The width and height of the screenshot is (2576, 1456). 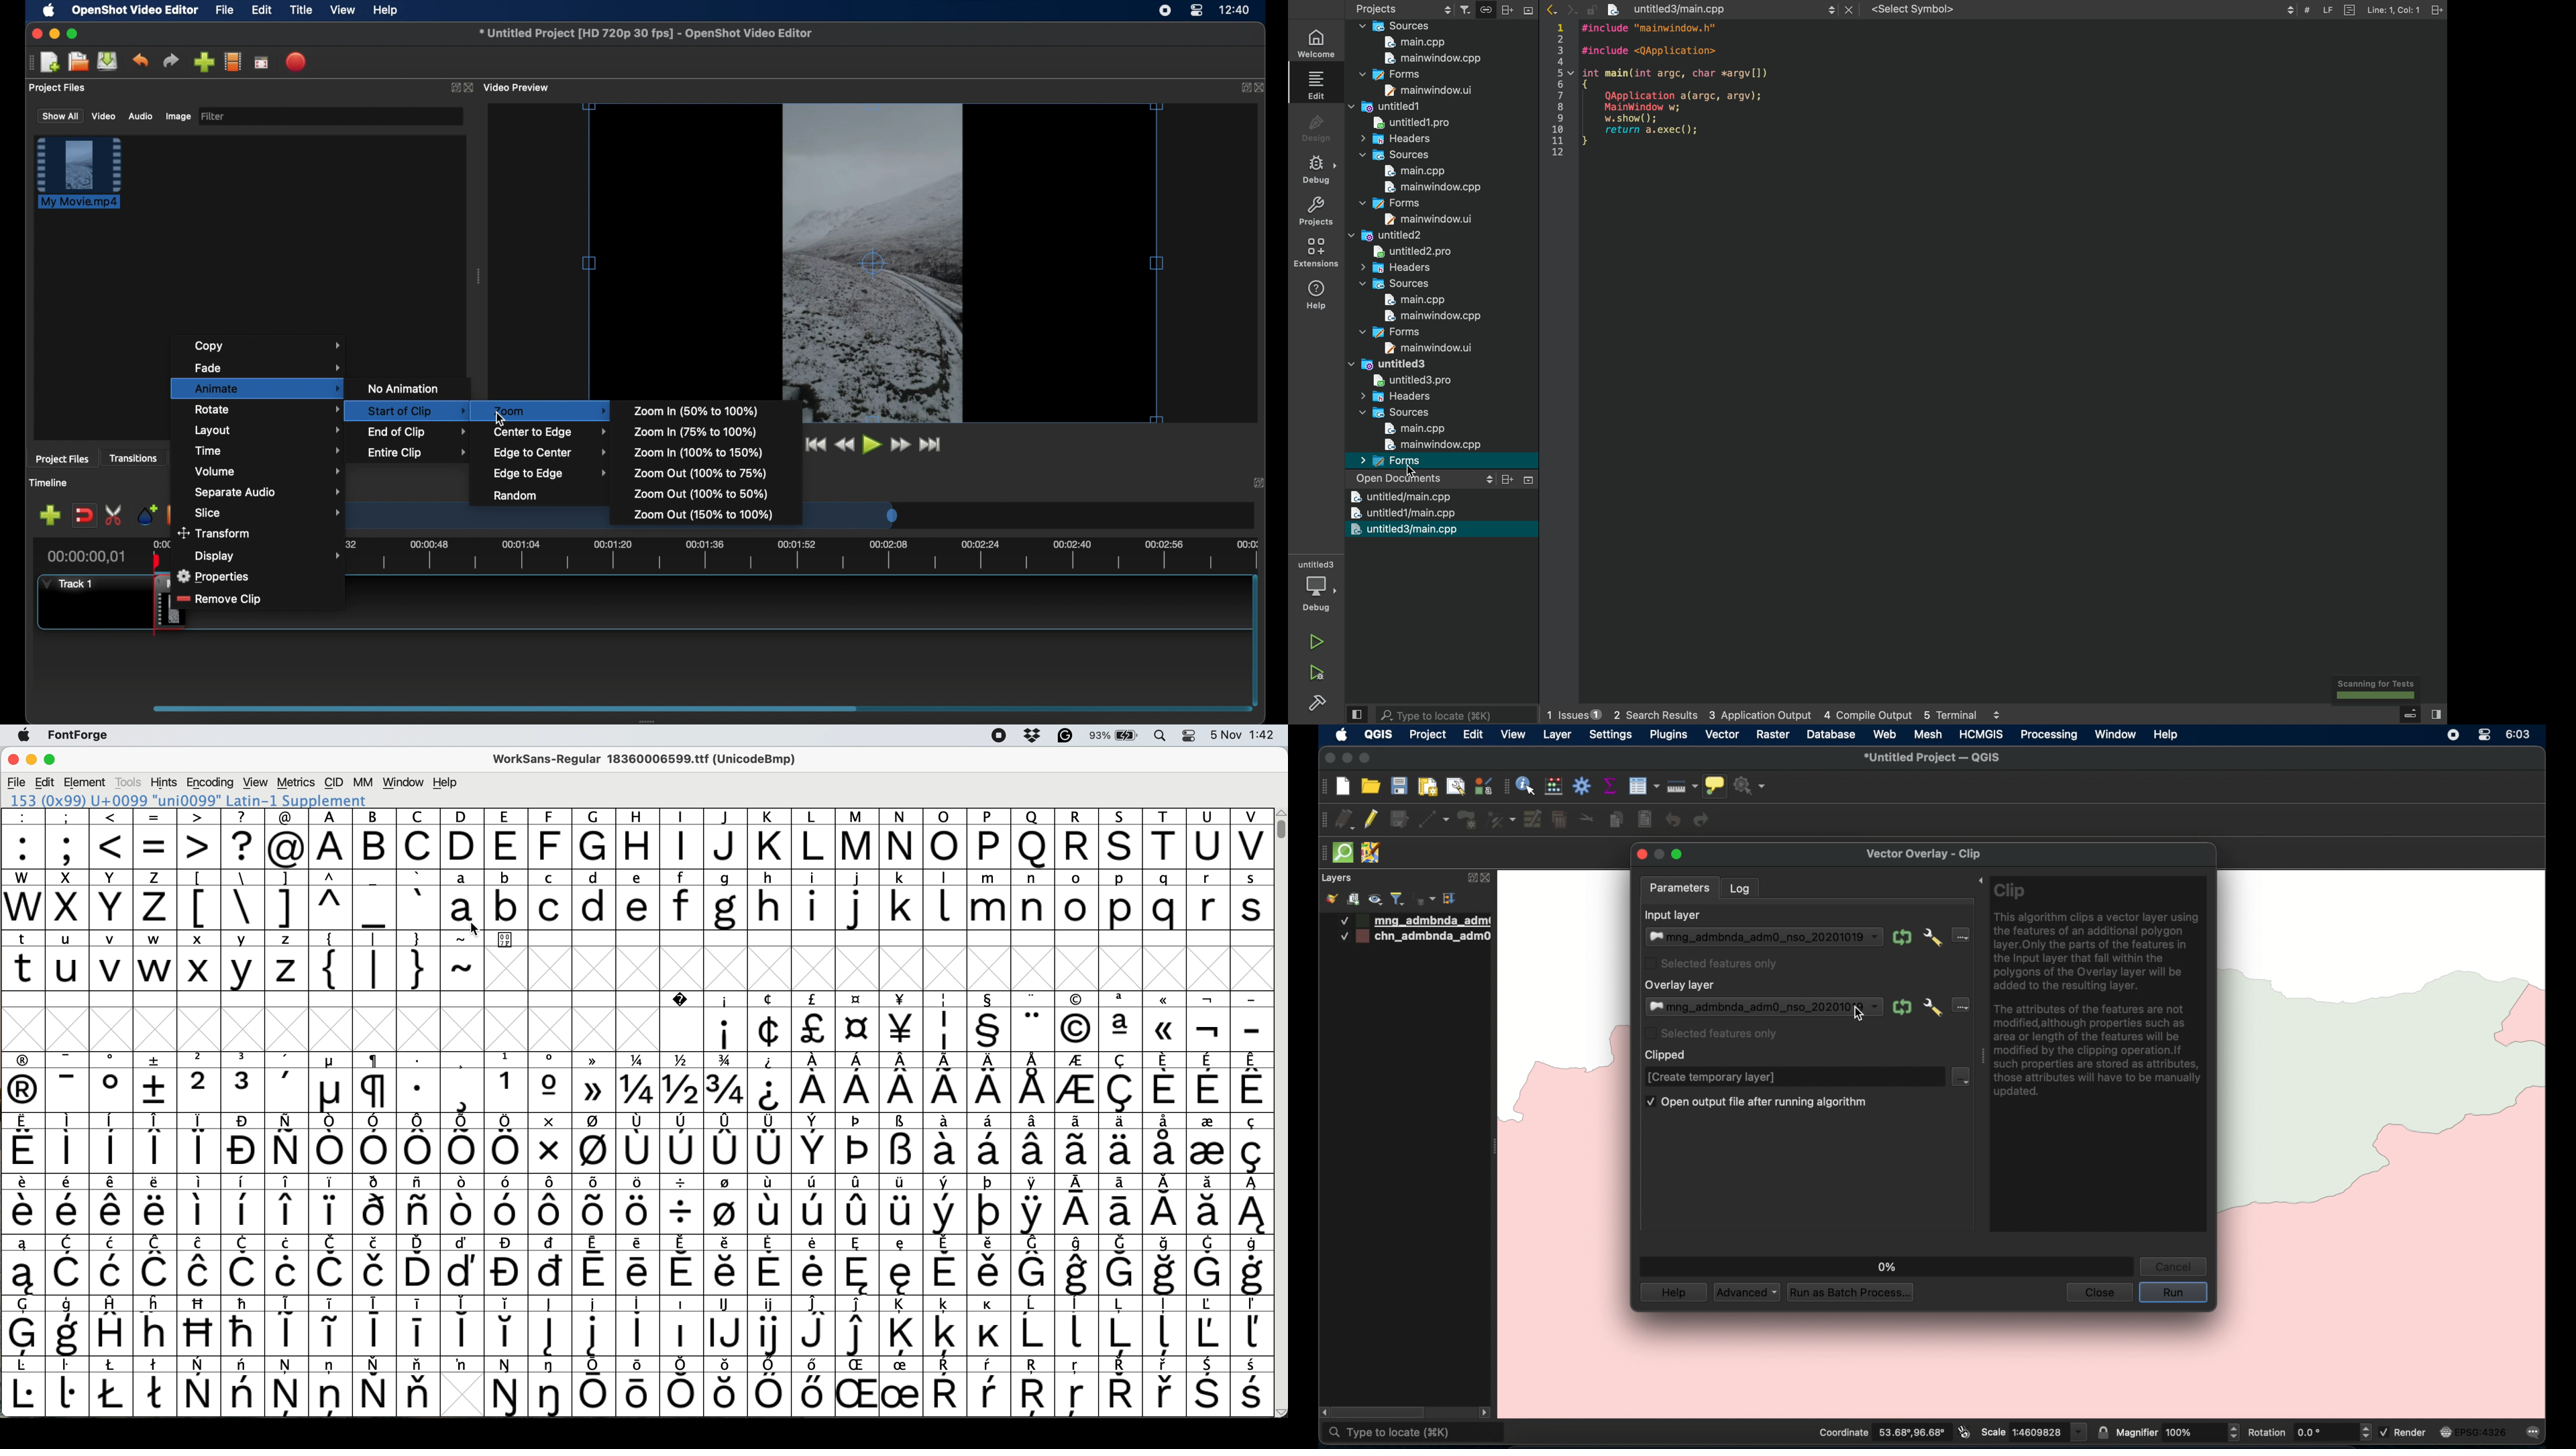 I want to click on symbol, so click(x=1207, y=1326).